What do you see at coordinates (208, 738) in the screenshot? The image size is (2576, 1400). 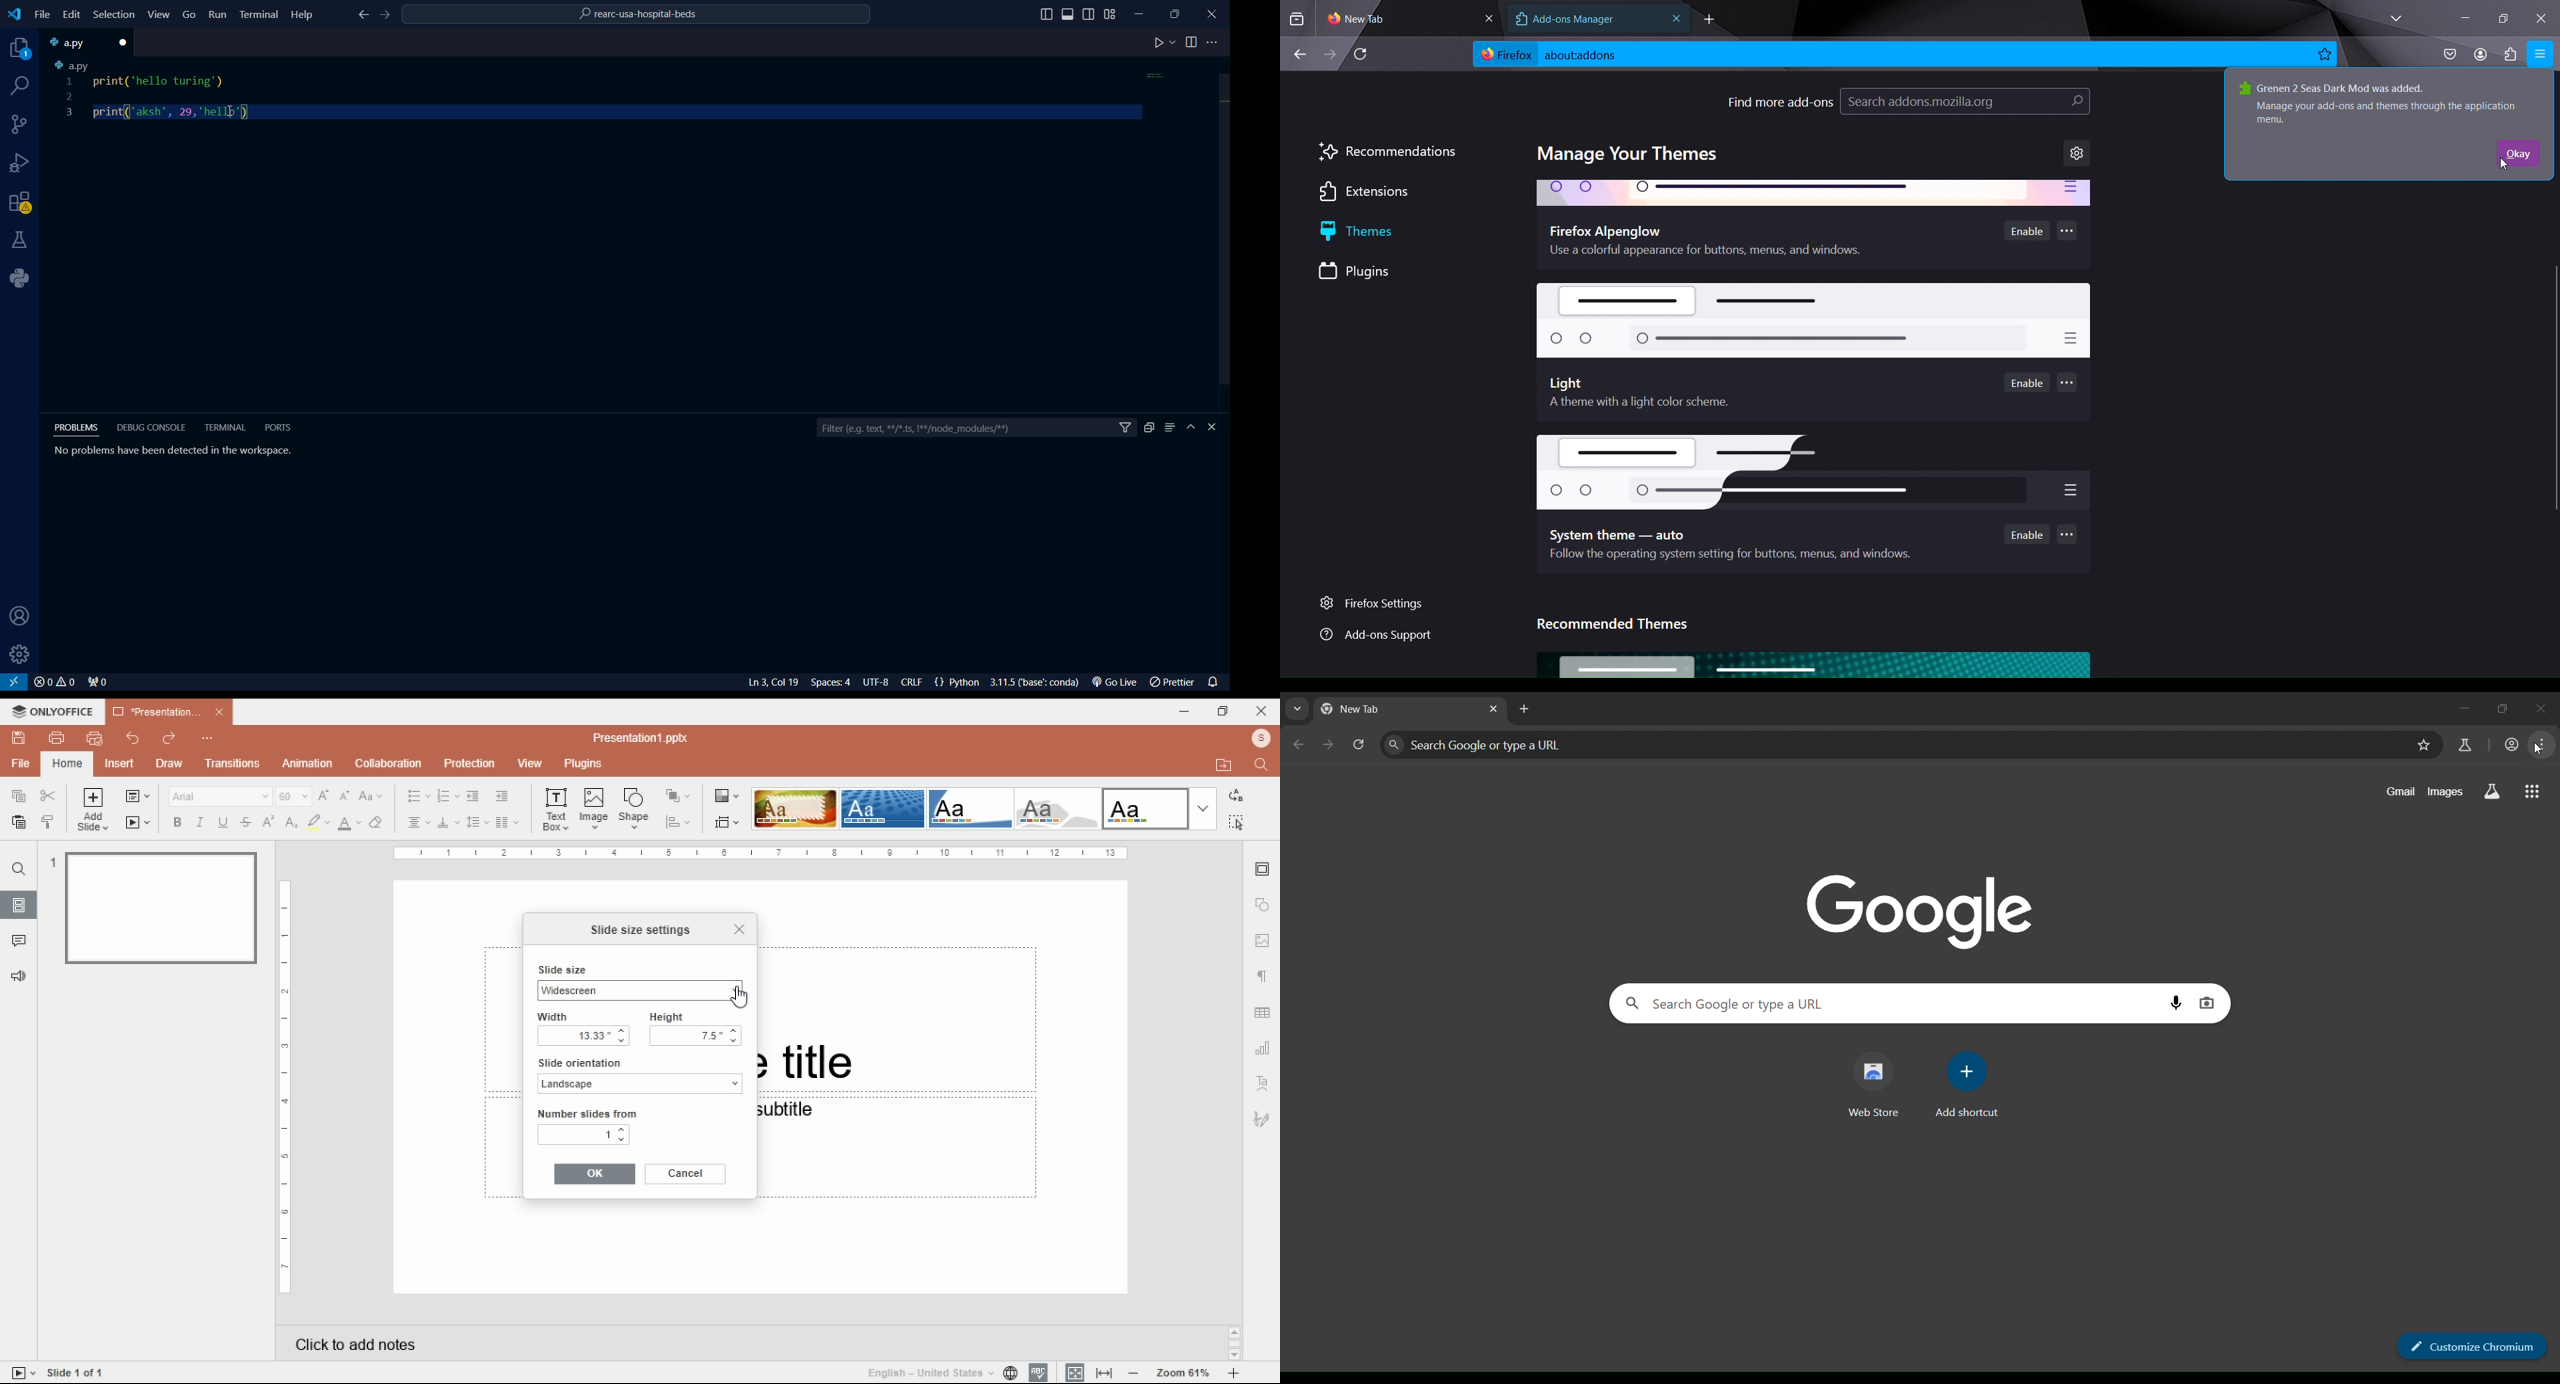 I see `Customize quick access` at bounding box center [208, 738].